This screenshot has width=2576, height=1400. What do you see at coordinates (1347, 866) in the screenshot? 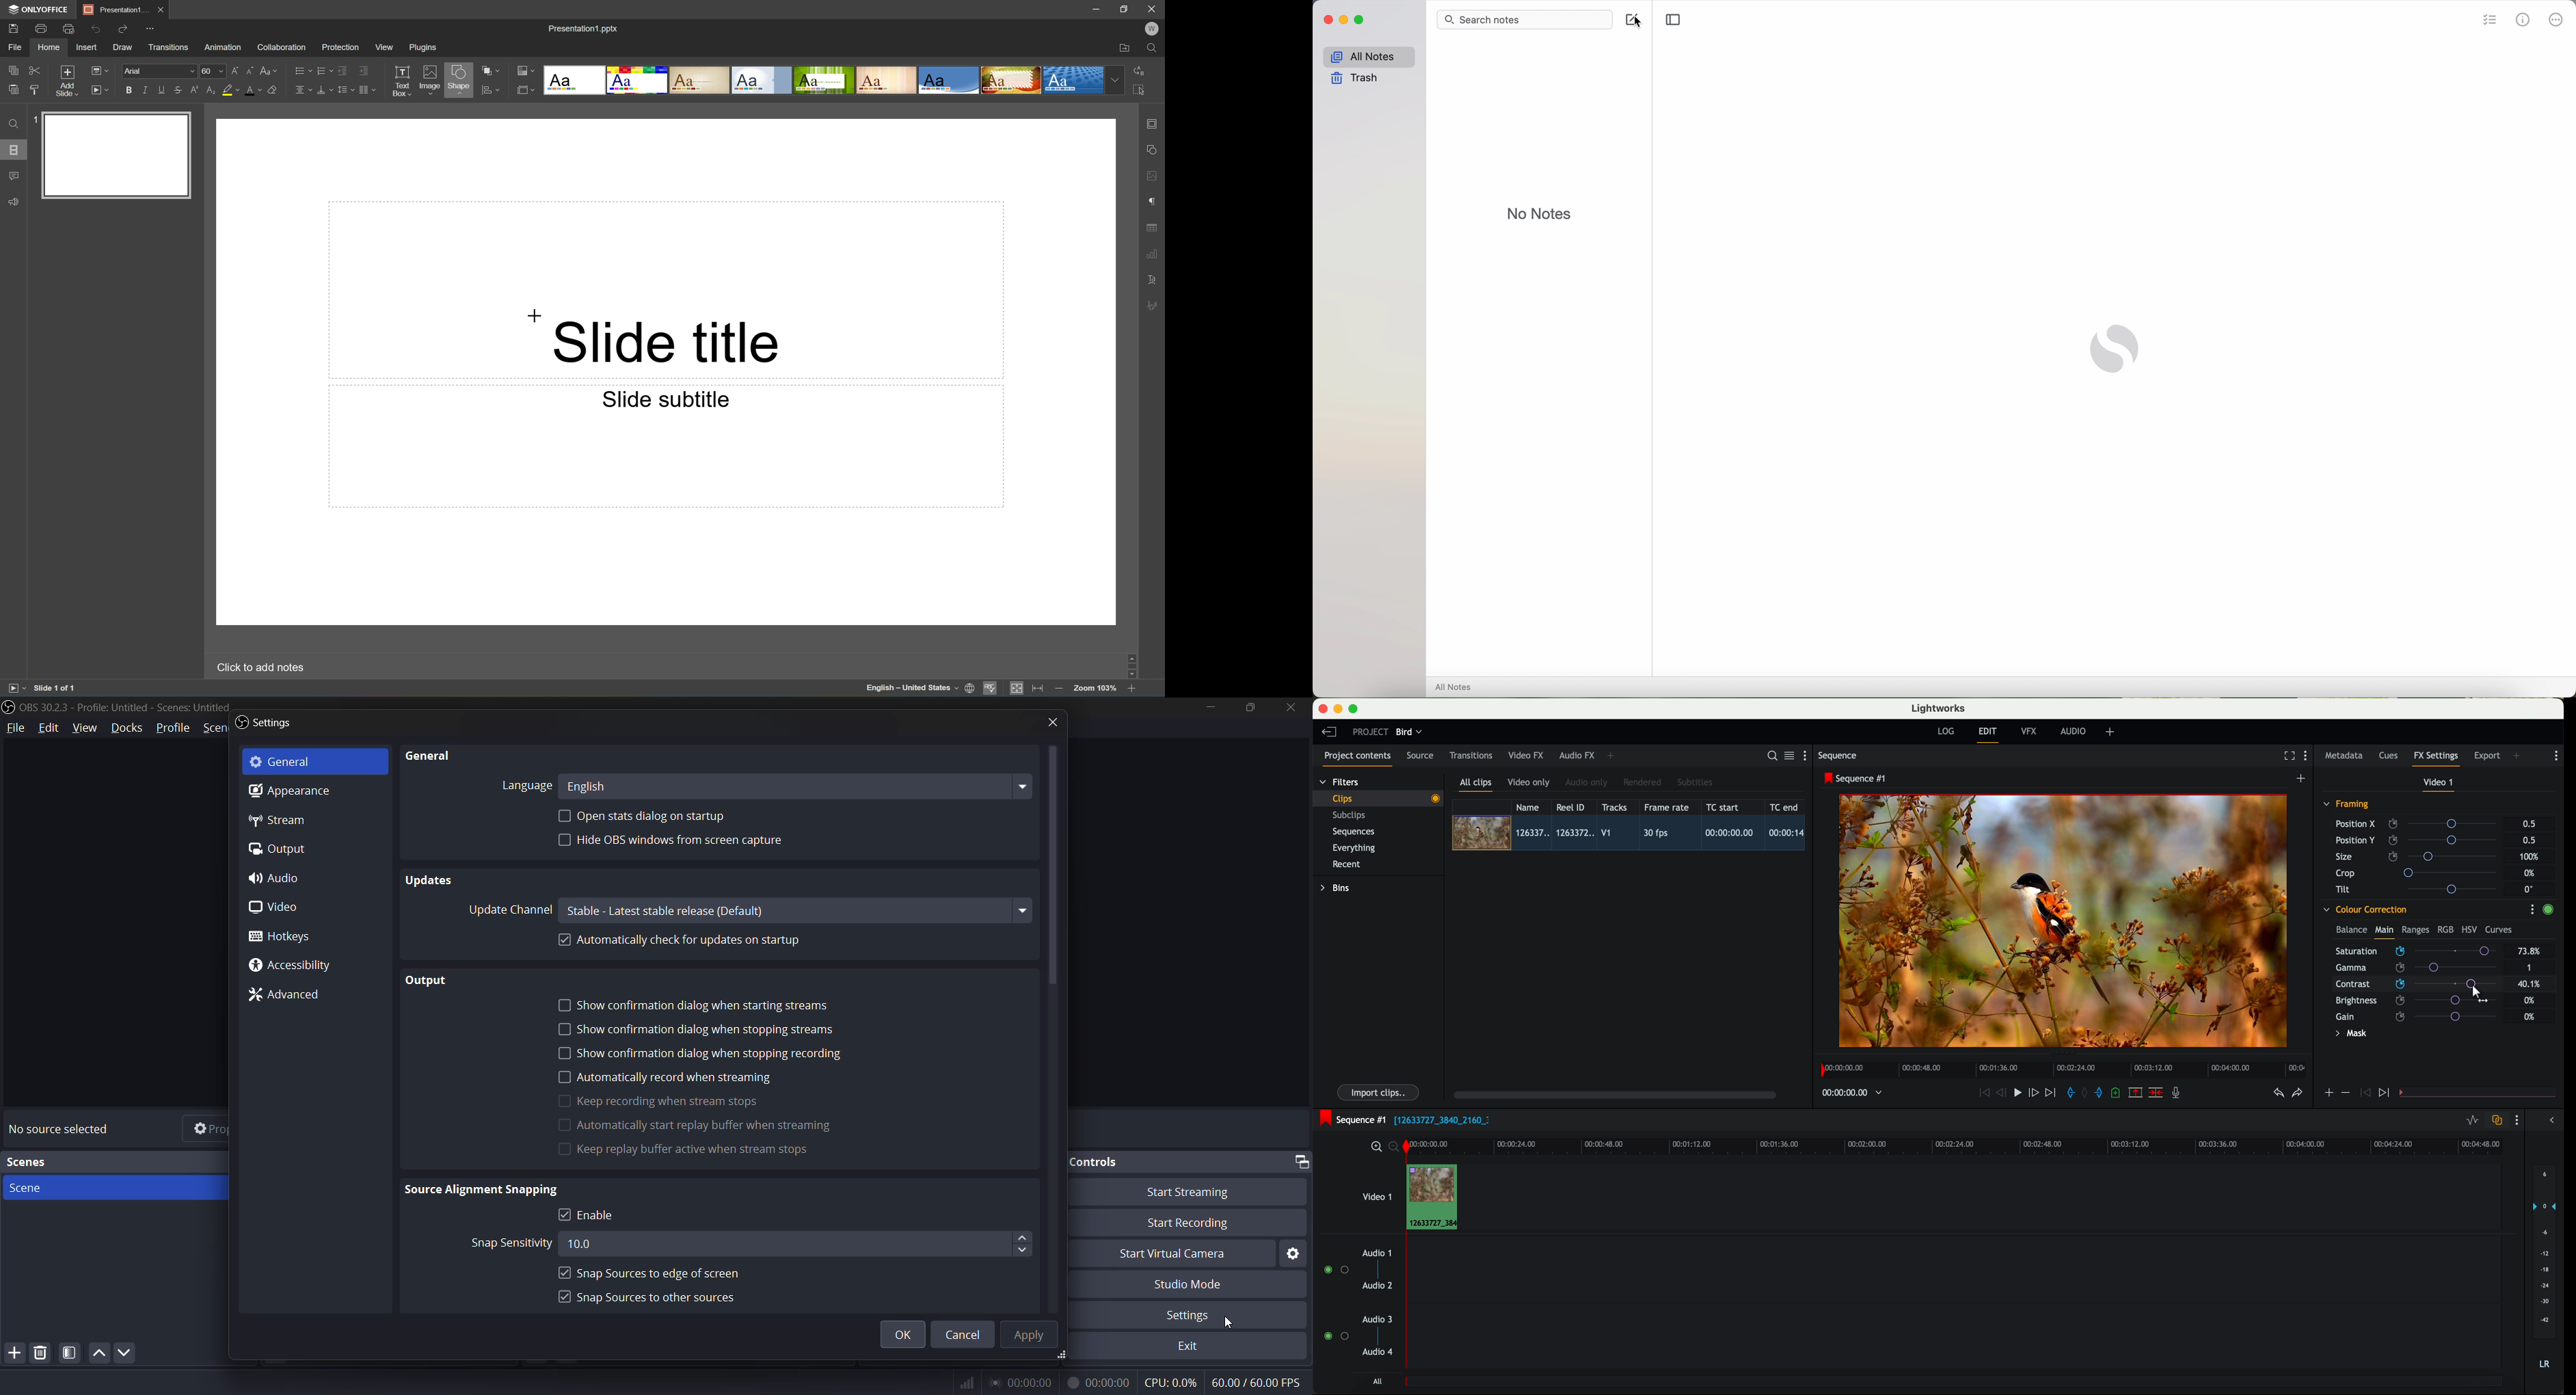
I see `recent` at bounding box center [1347, 866].